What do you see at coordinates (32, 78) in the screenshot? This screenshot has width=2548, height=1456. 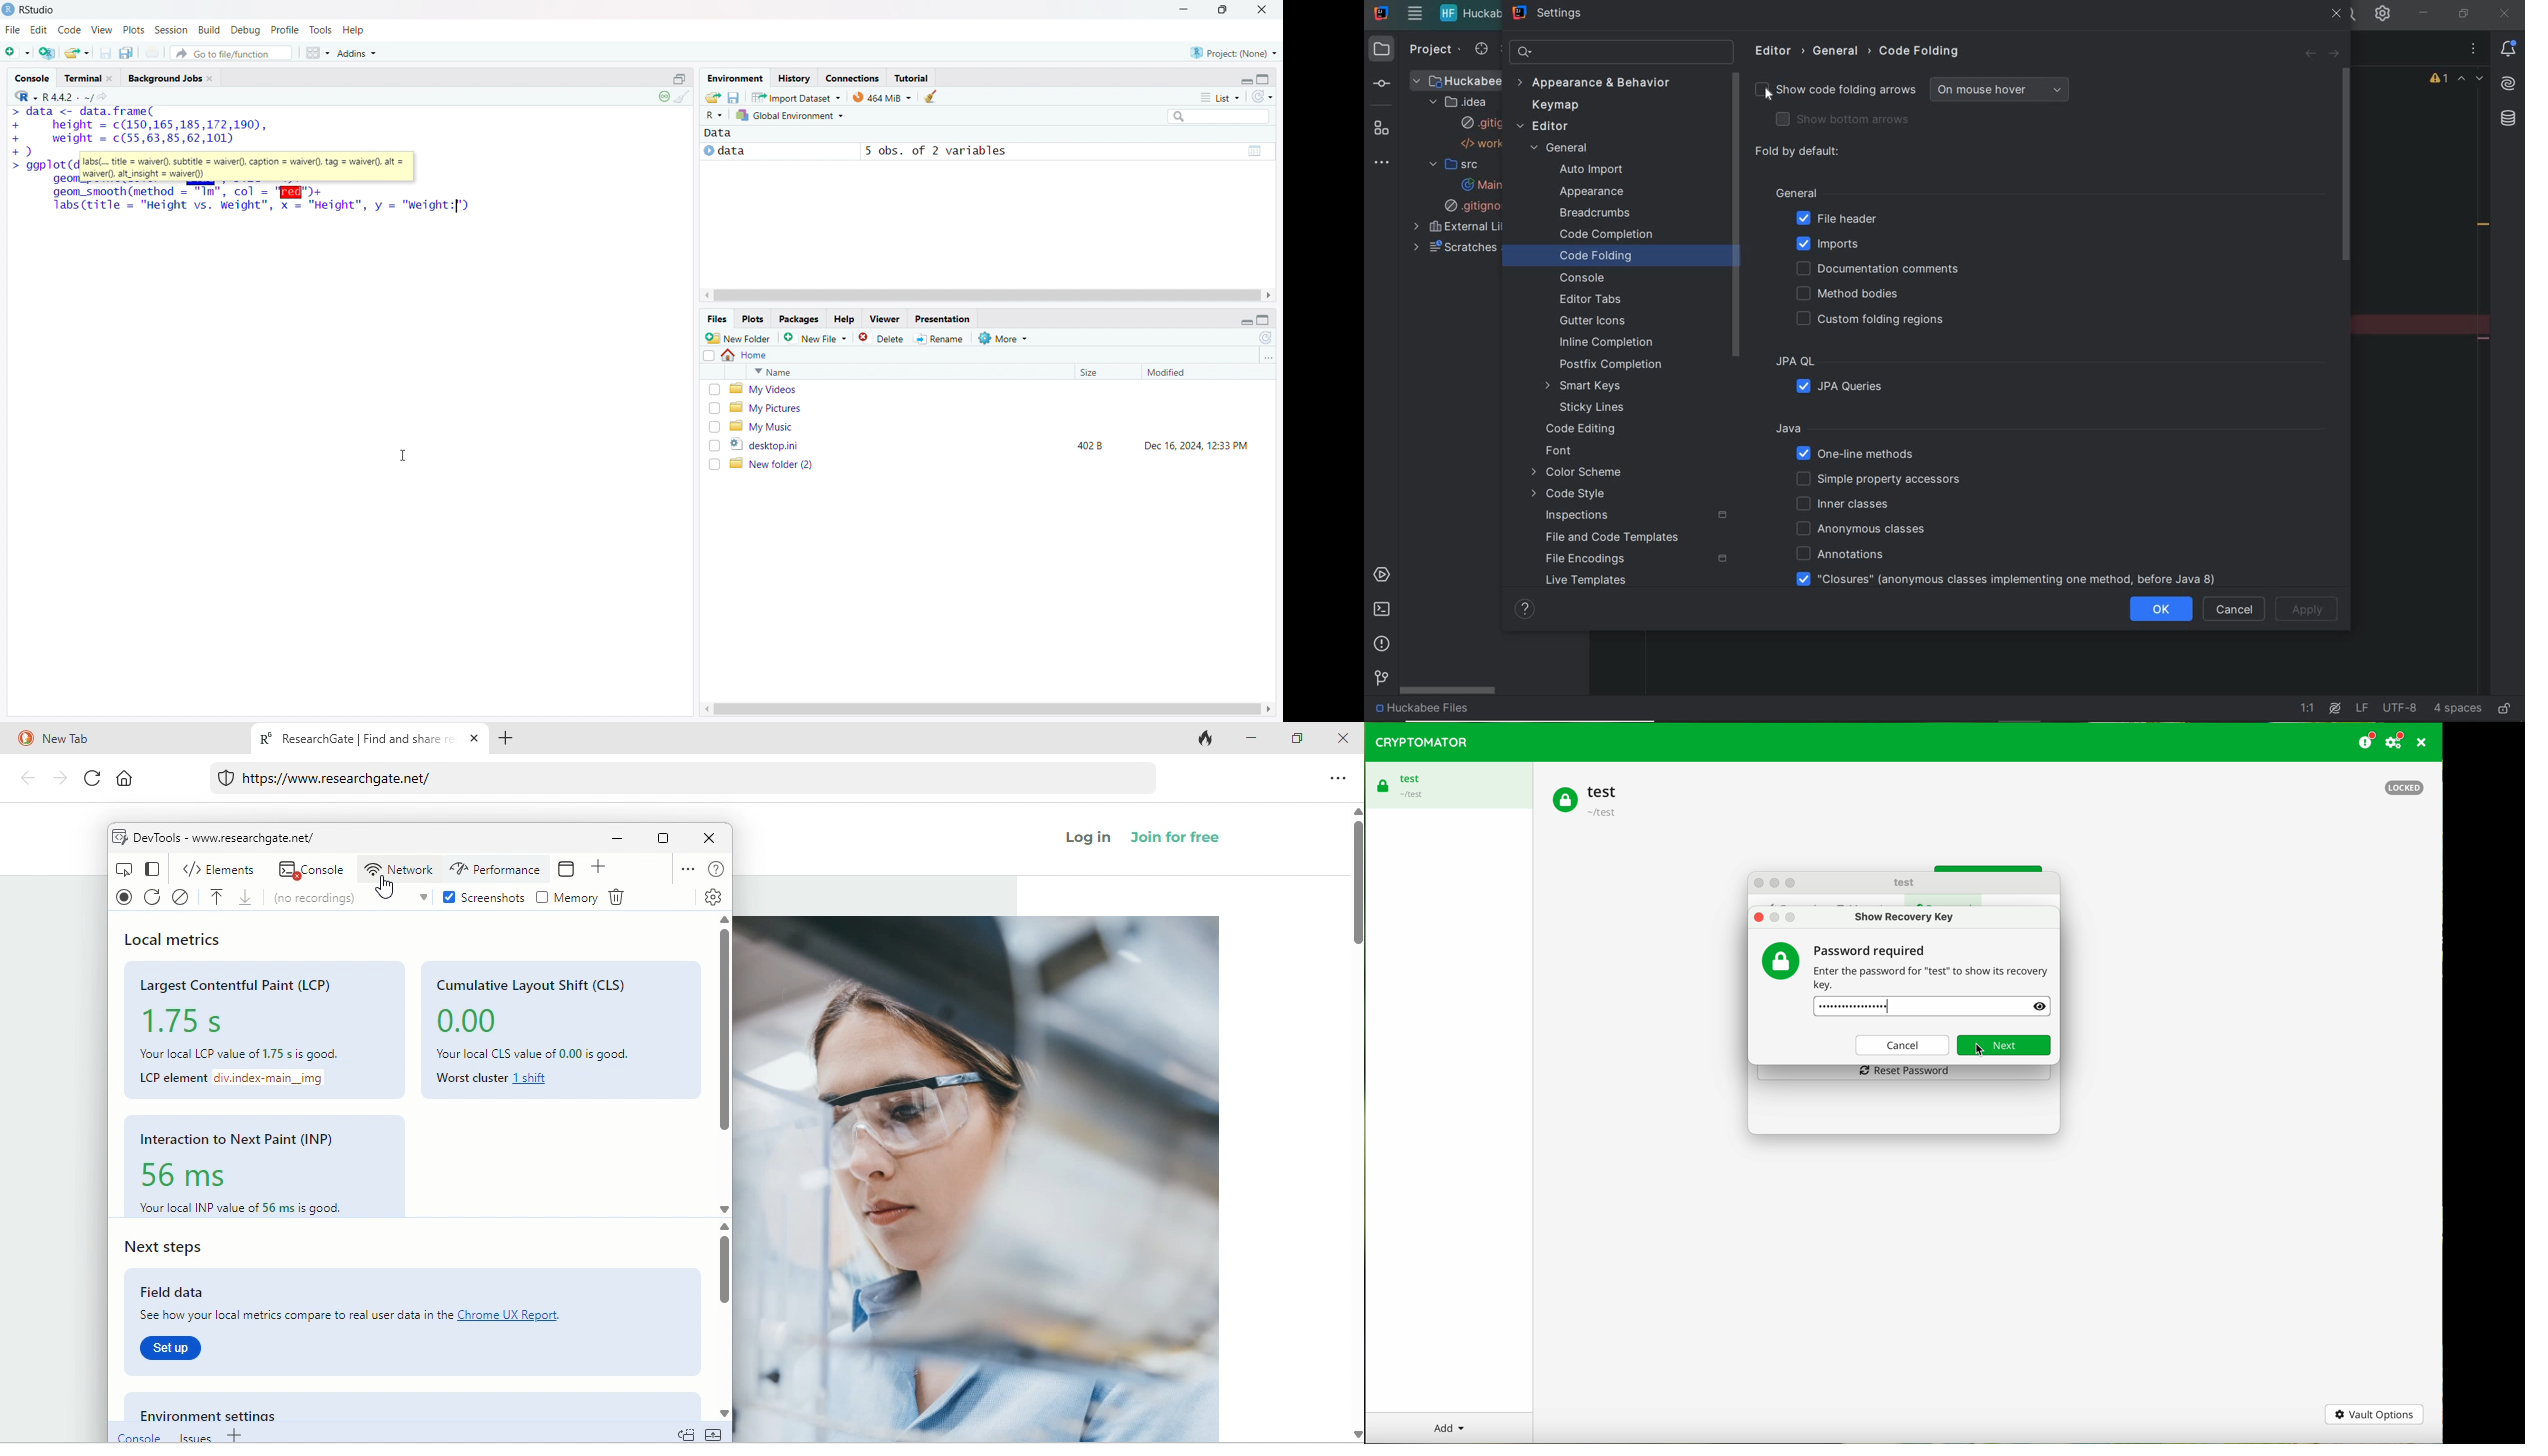 I see `console` at bounding box center [32, 78].